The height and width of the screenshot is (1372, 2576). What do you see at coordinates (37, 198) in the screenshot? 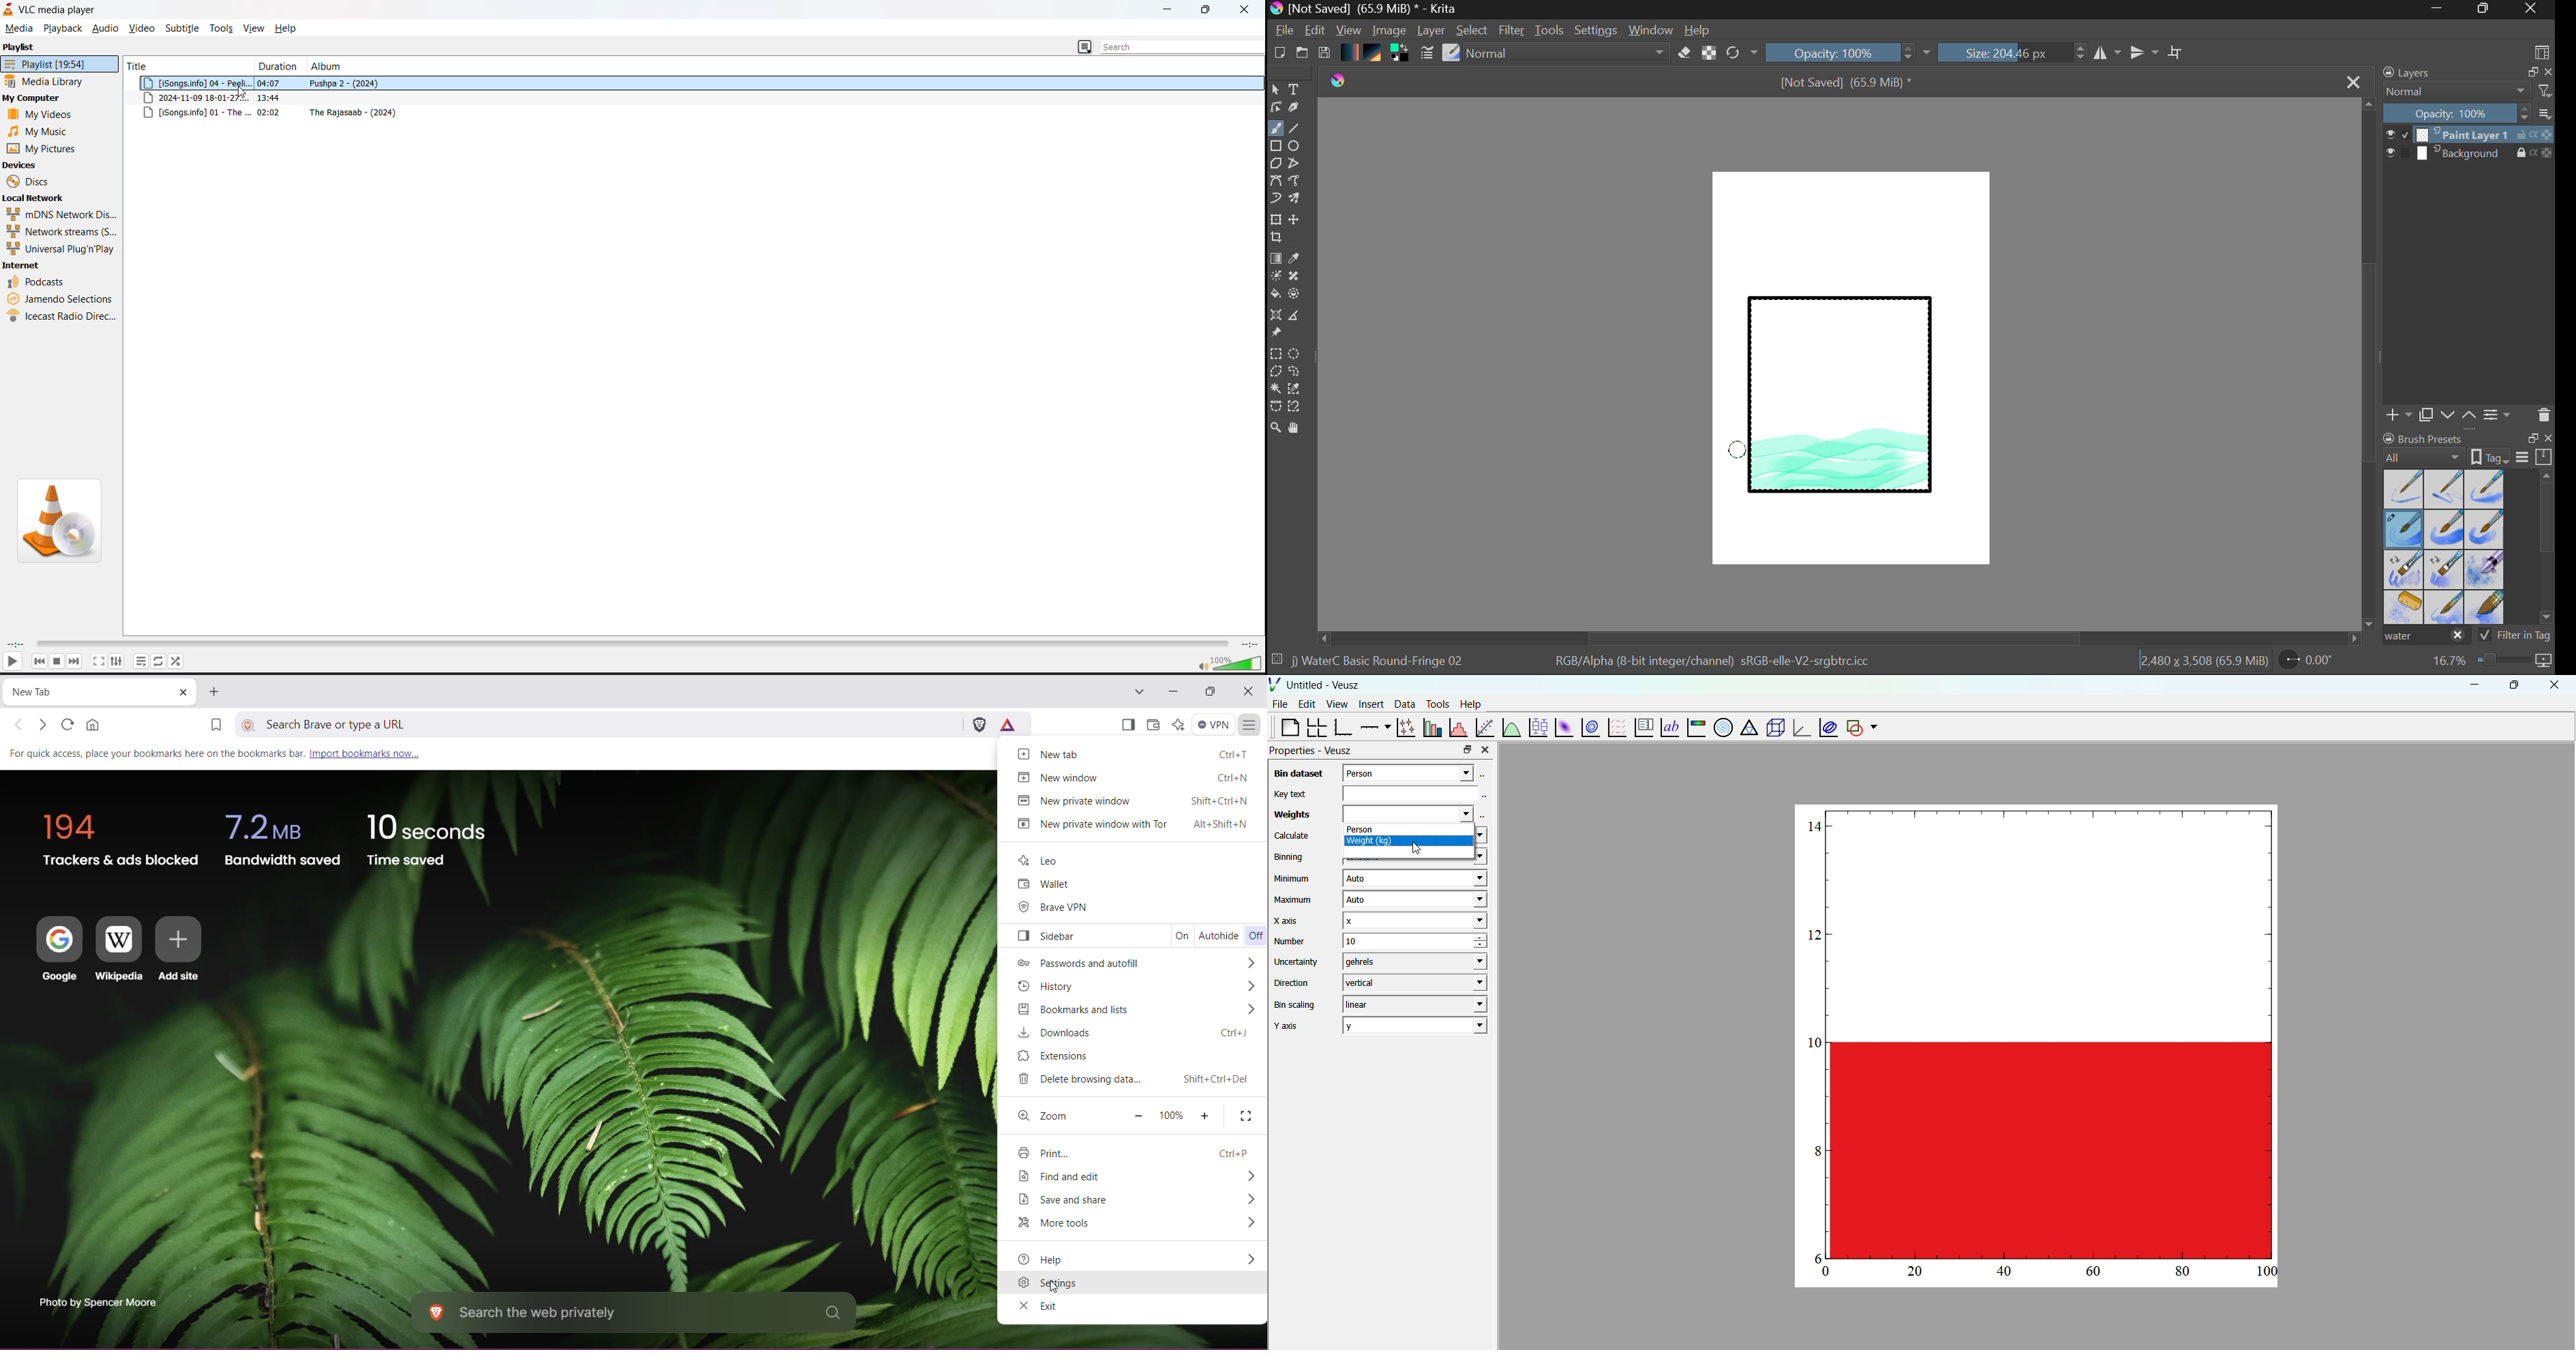
I see `local network` at bounding box center [37, 198].